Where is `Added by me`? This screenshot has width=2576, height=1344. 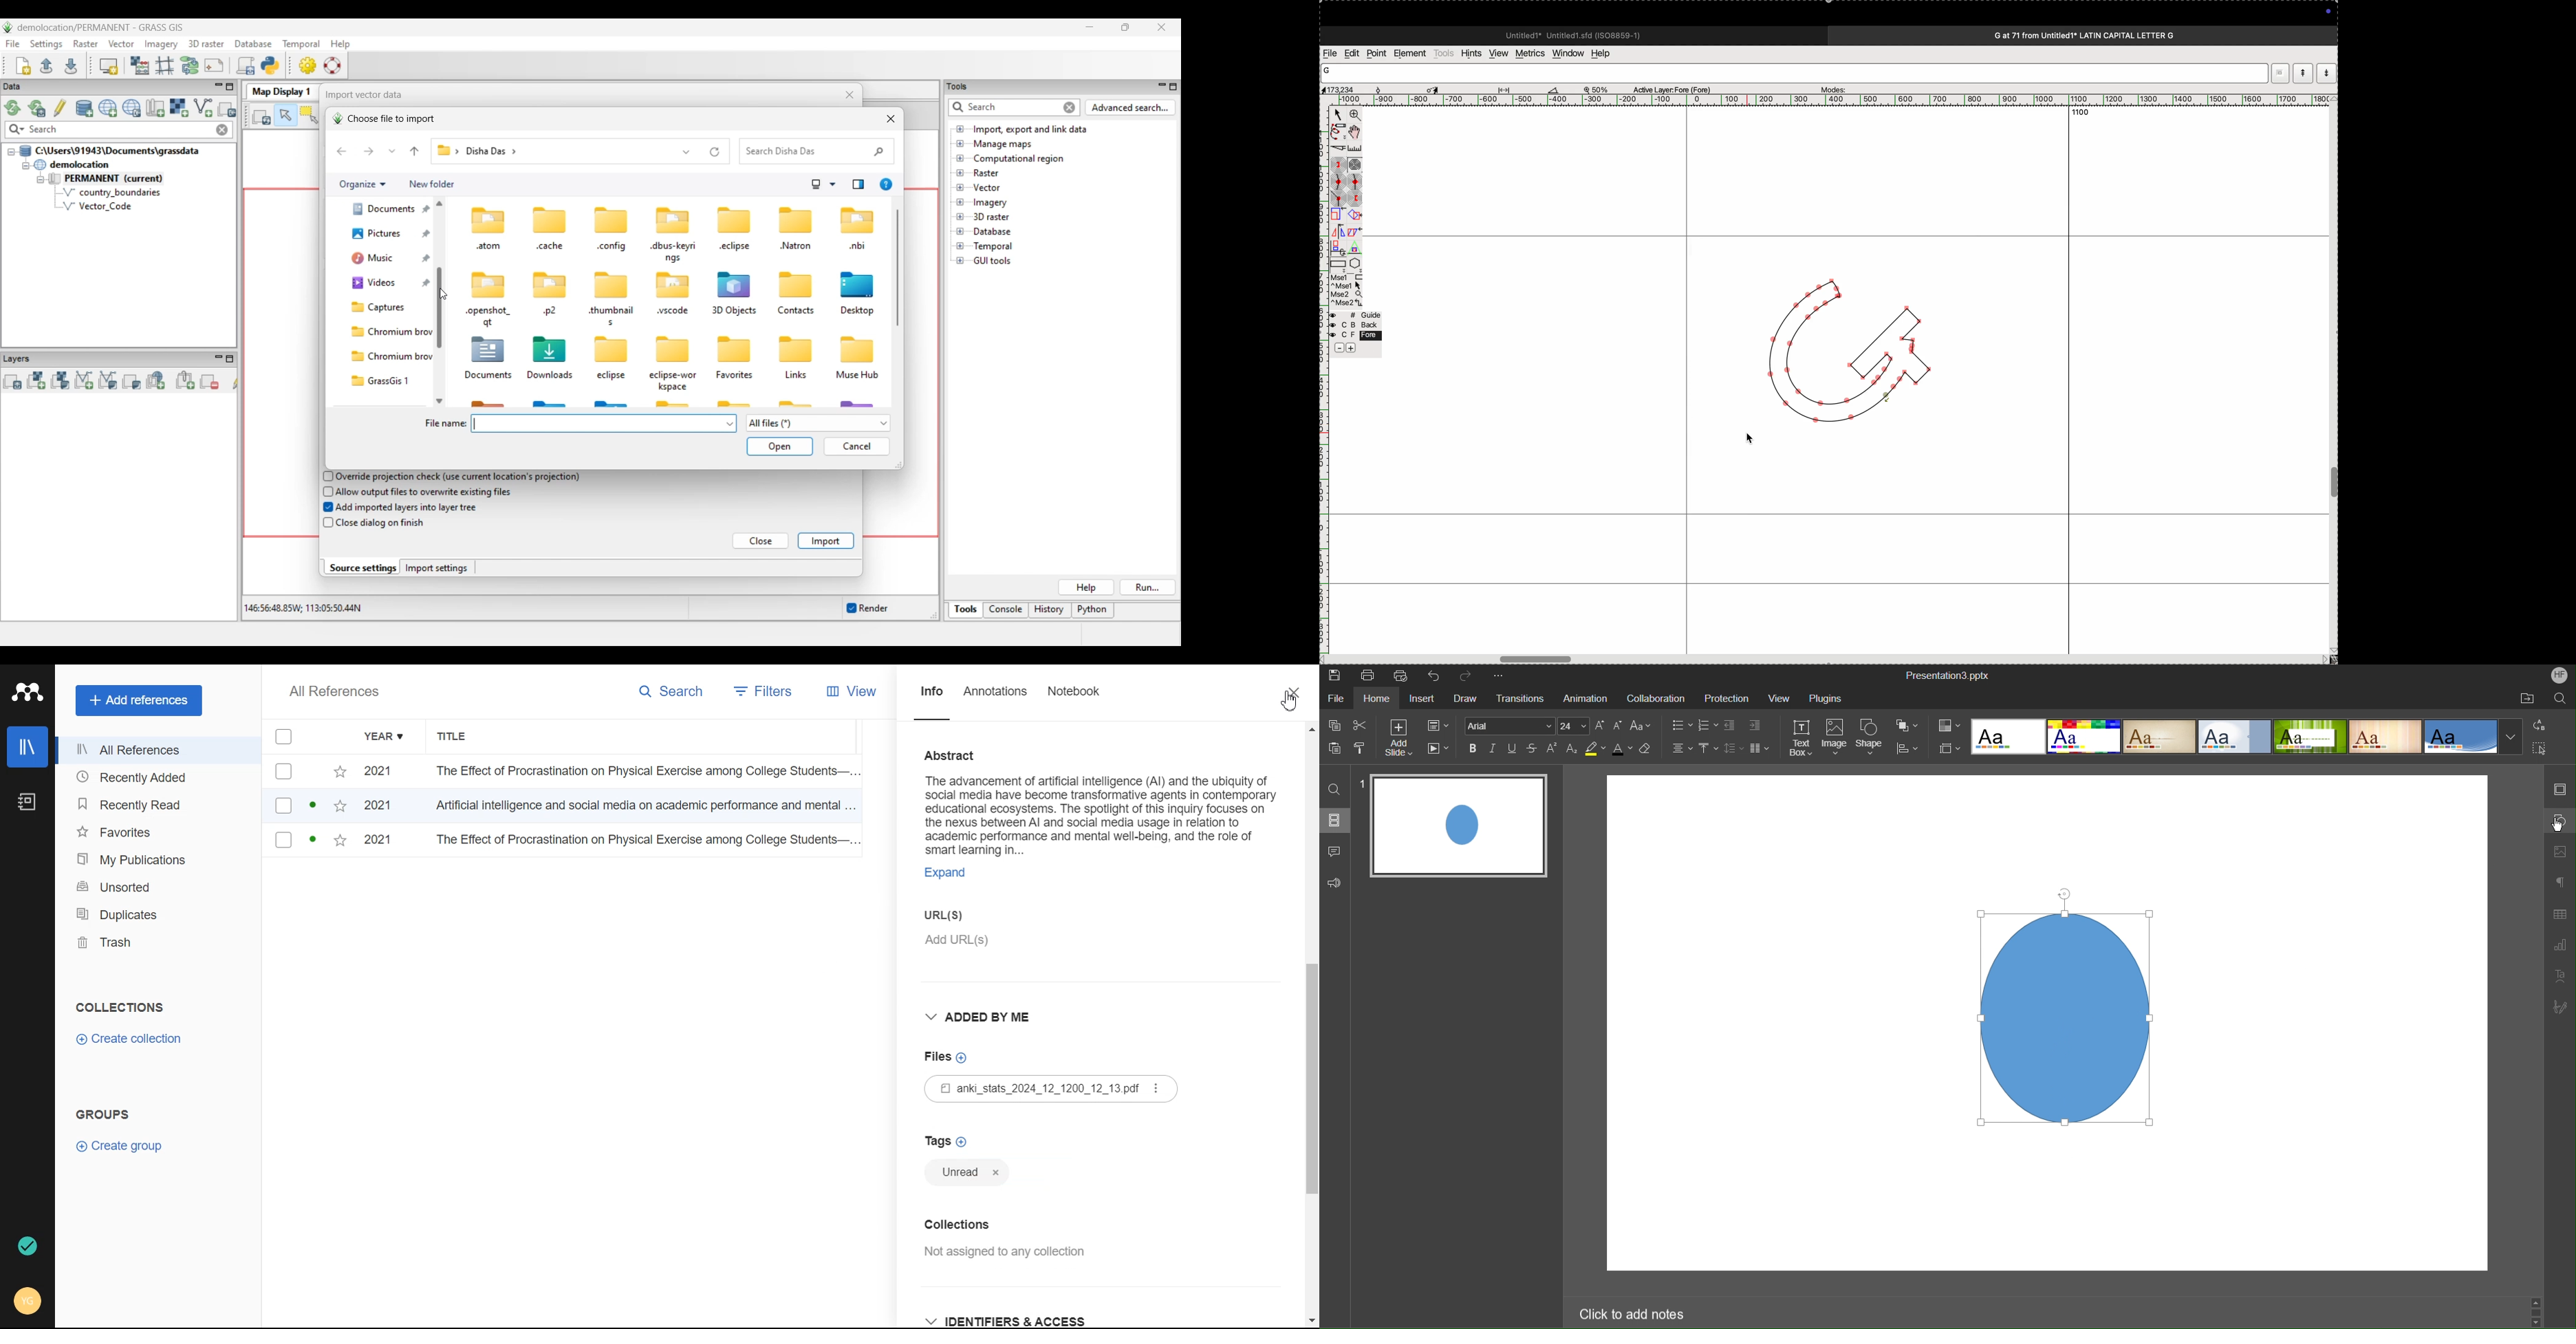
Added by me is located at coordinates (981, 1015).